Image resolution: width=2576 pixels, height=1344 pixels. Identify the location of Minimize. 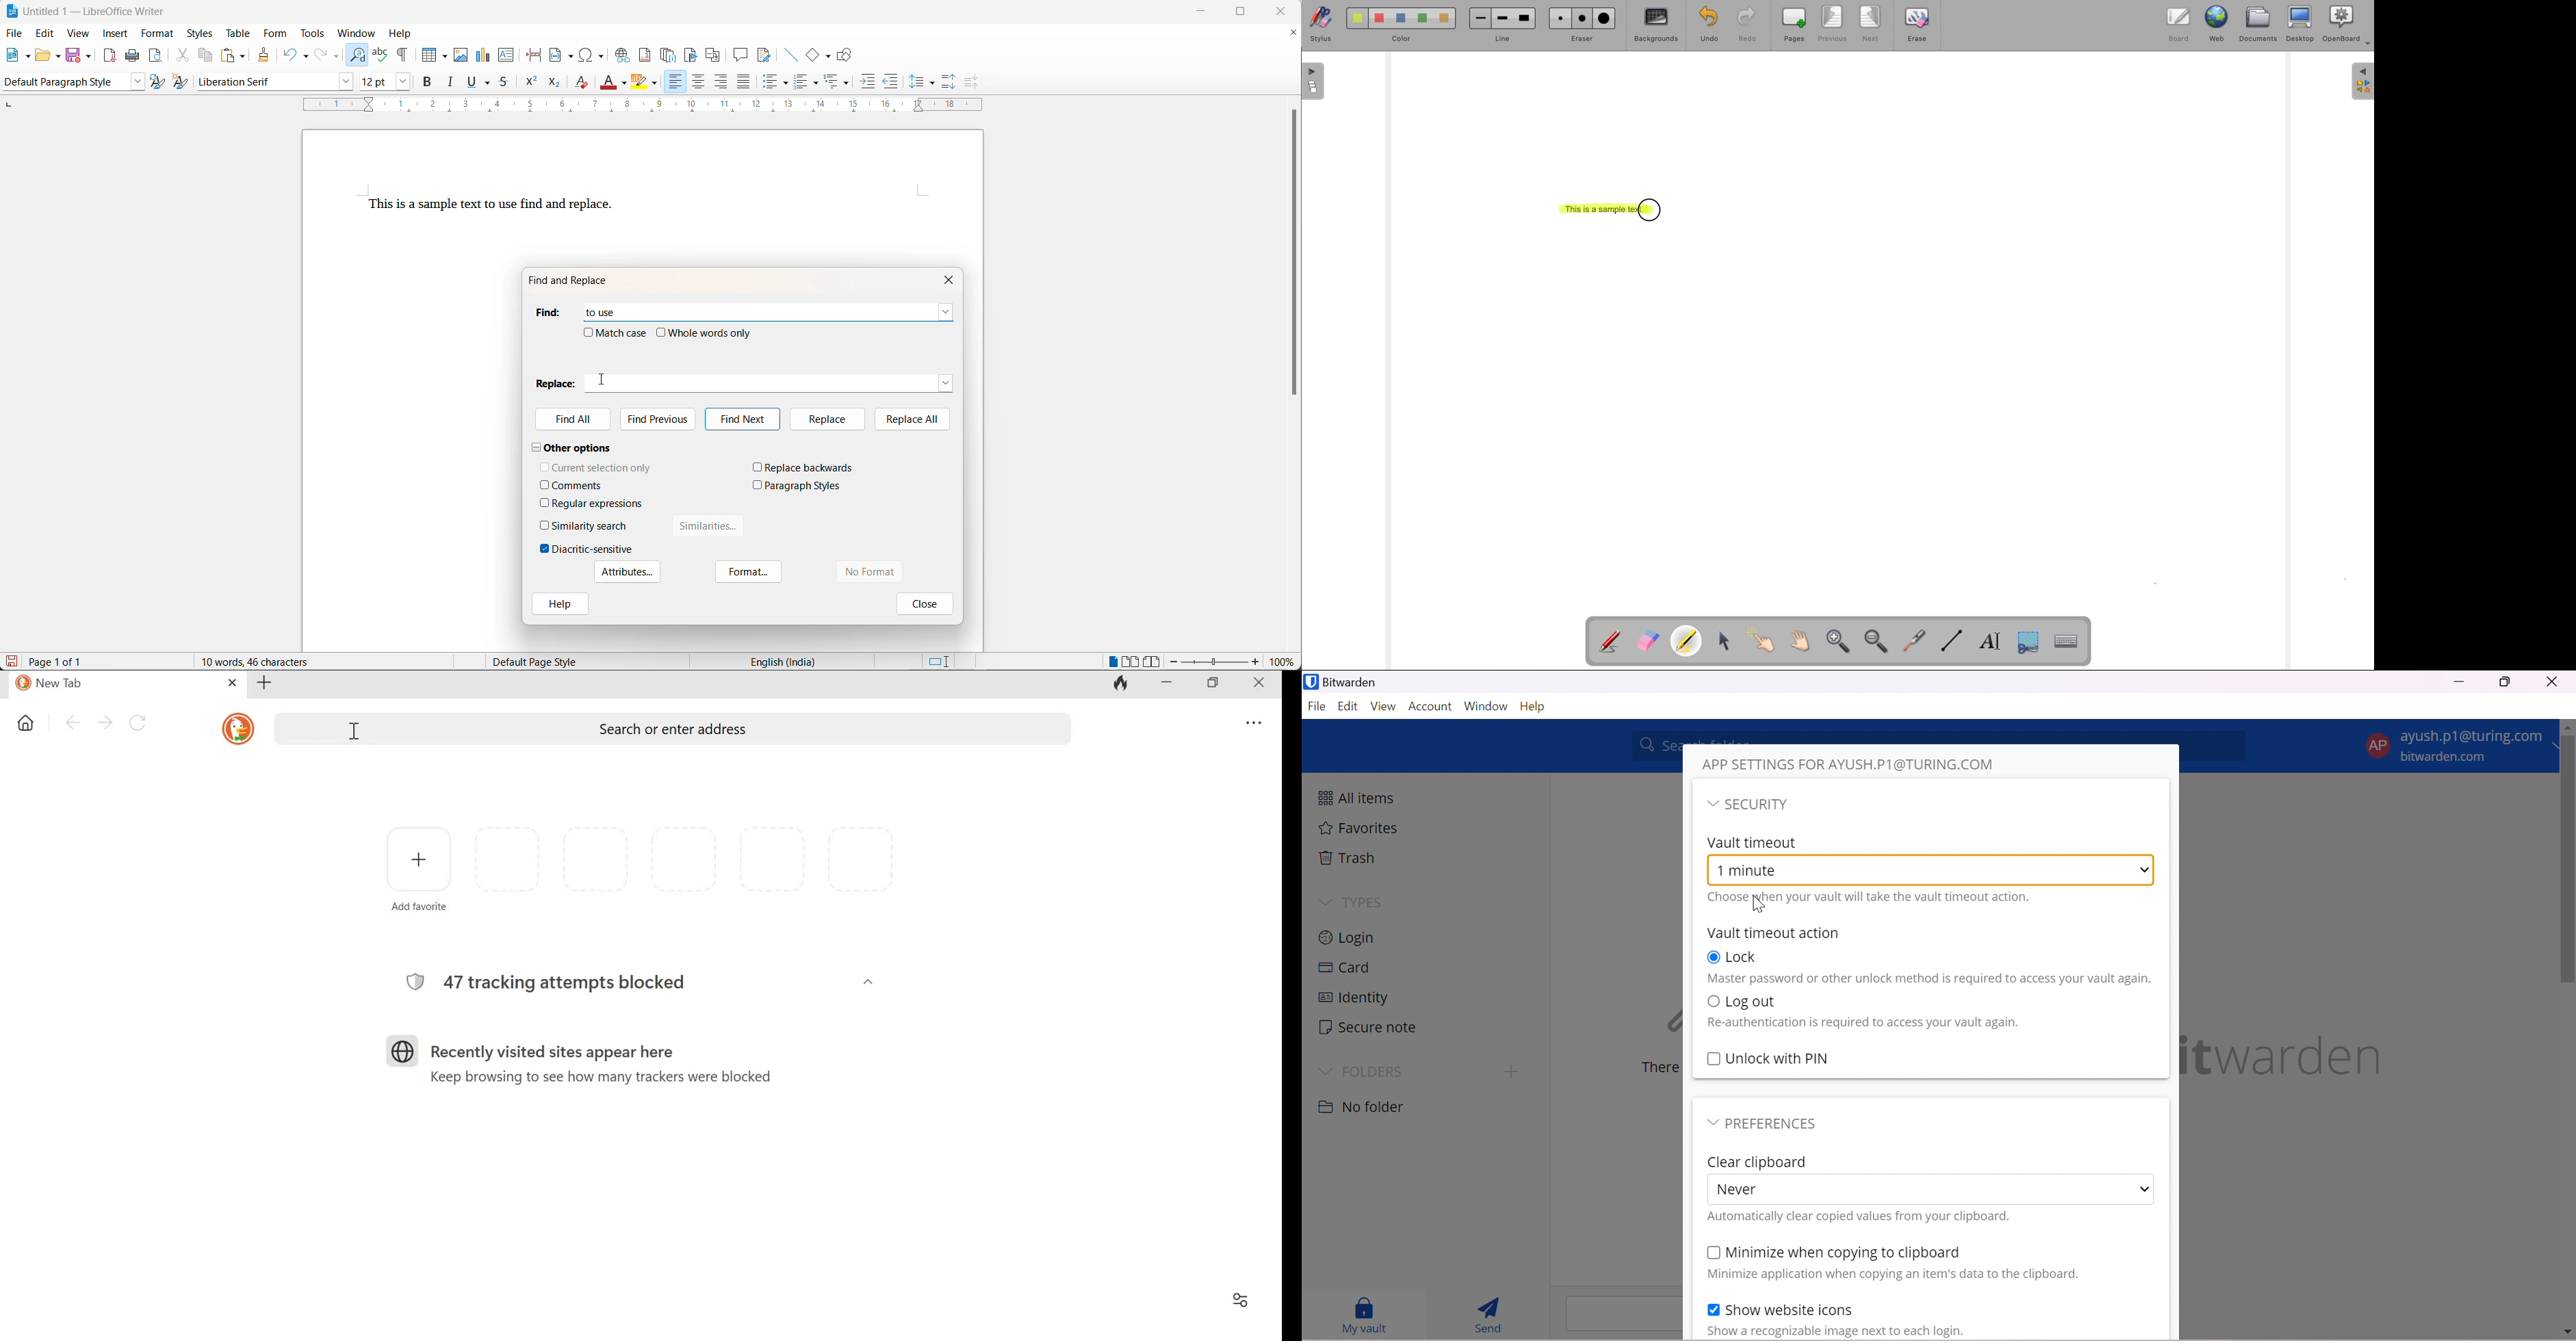
(2460, 680).